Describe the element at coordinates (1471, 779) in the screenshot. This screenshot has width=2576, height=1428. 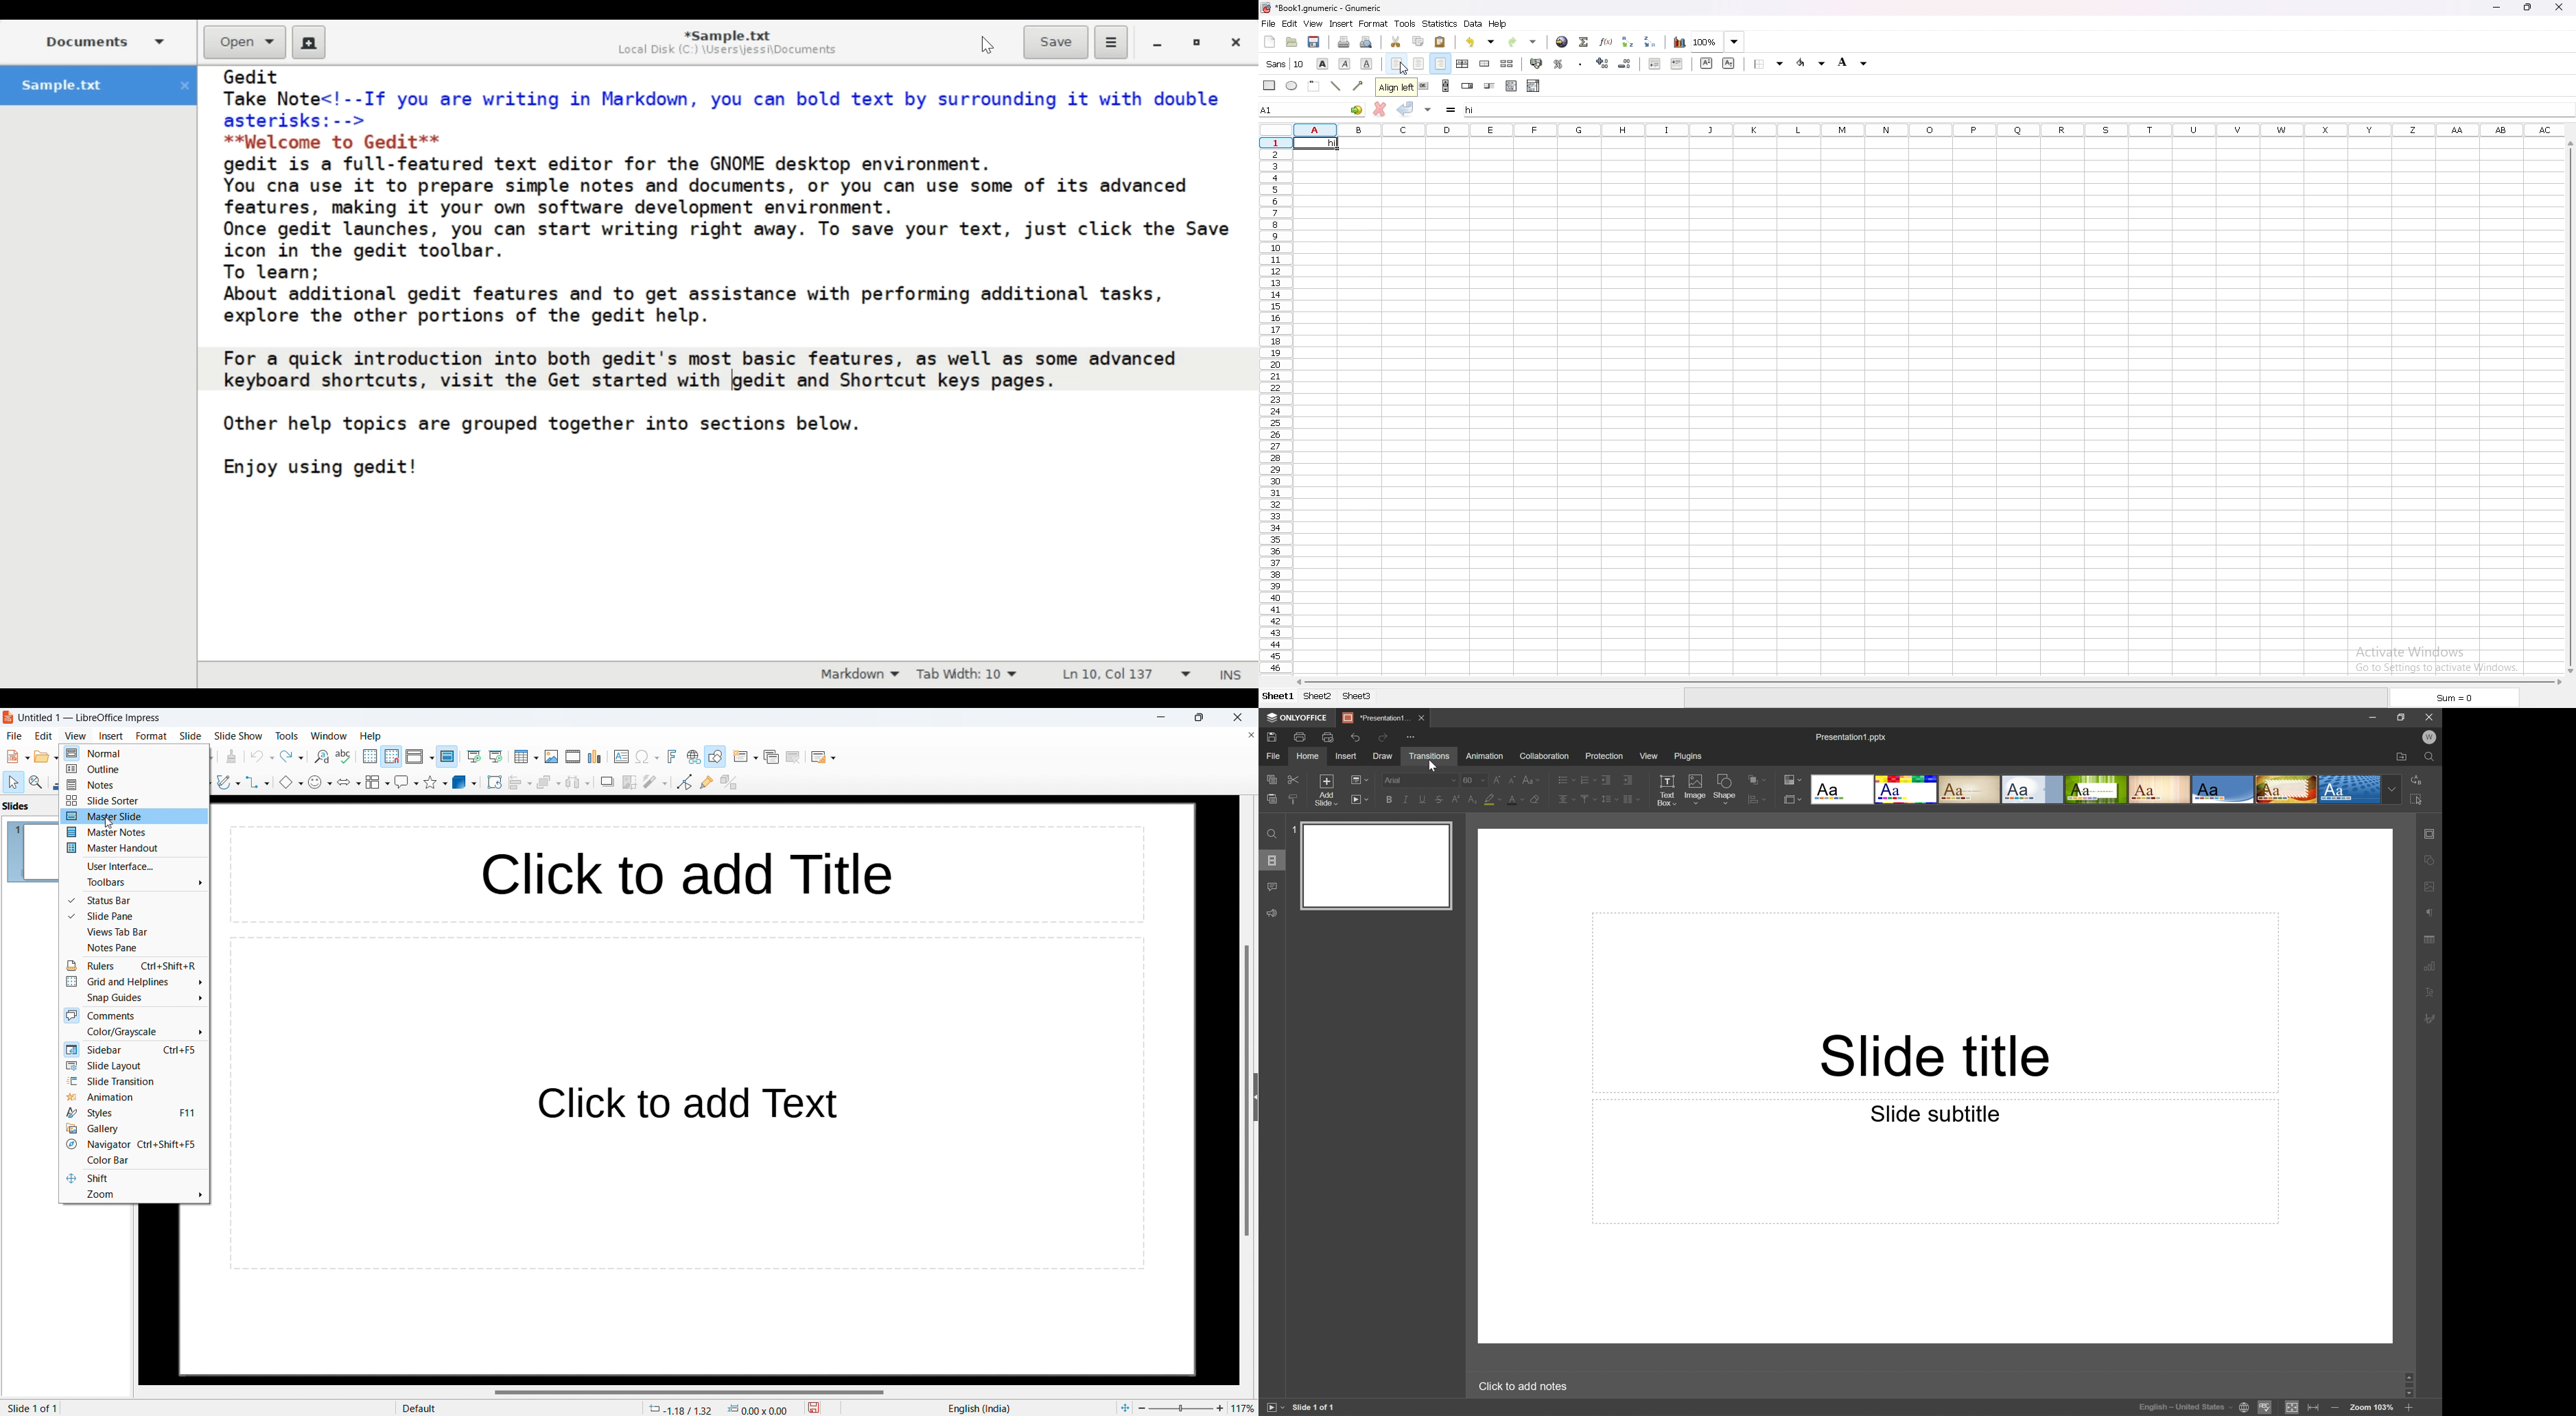
I see `60` at that location.